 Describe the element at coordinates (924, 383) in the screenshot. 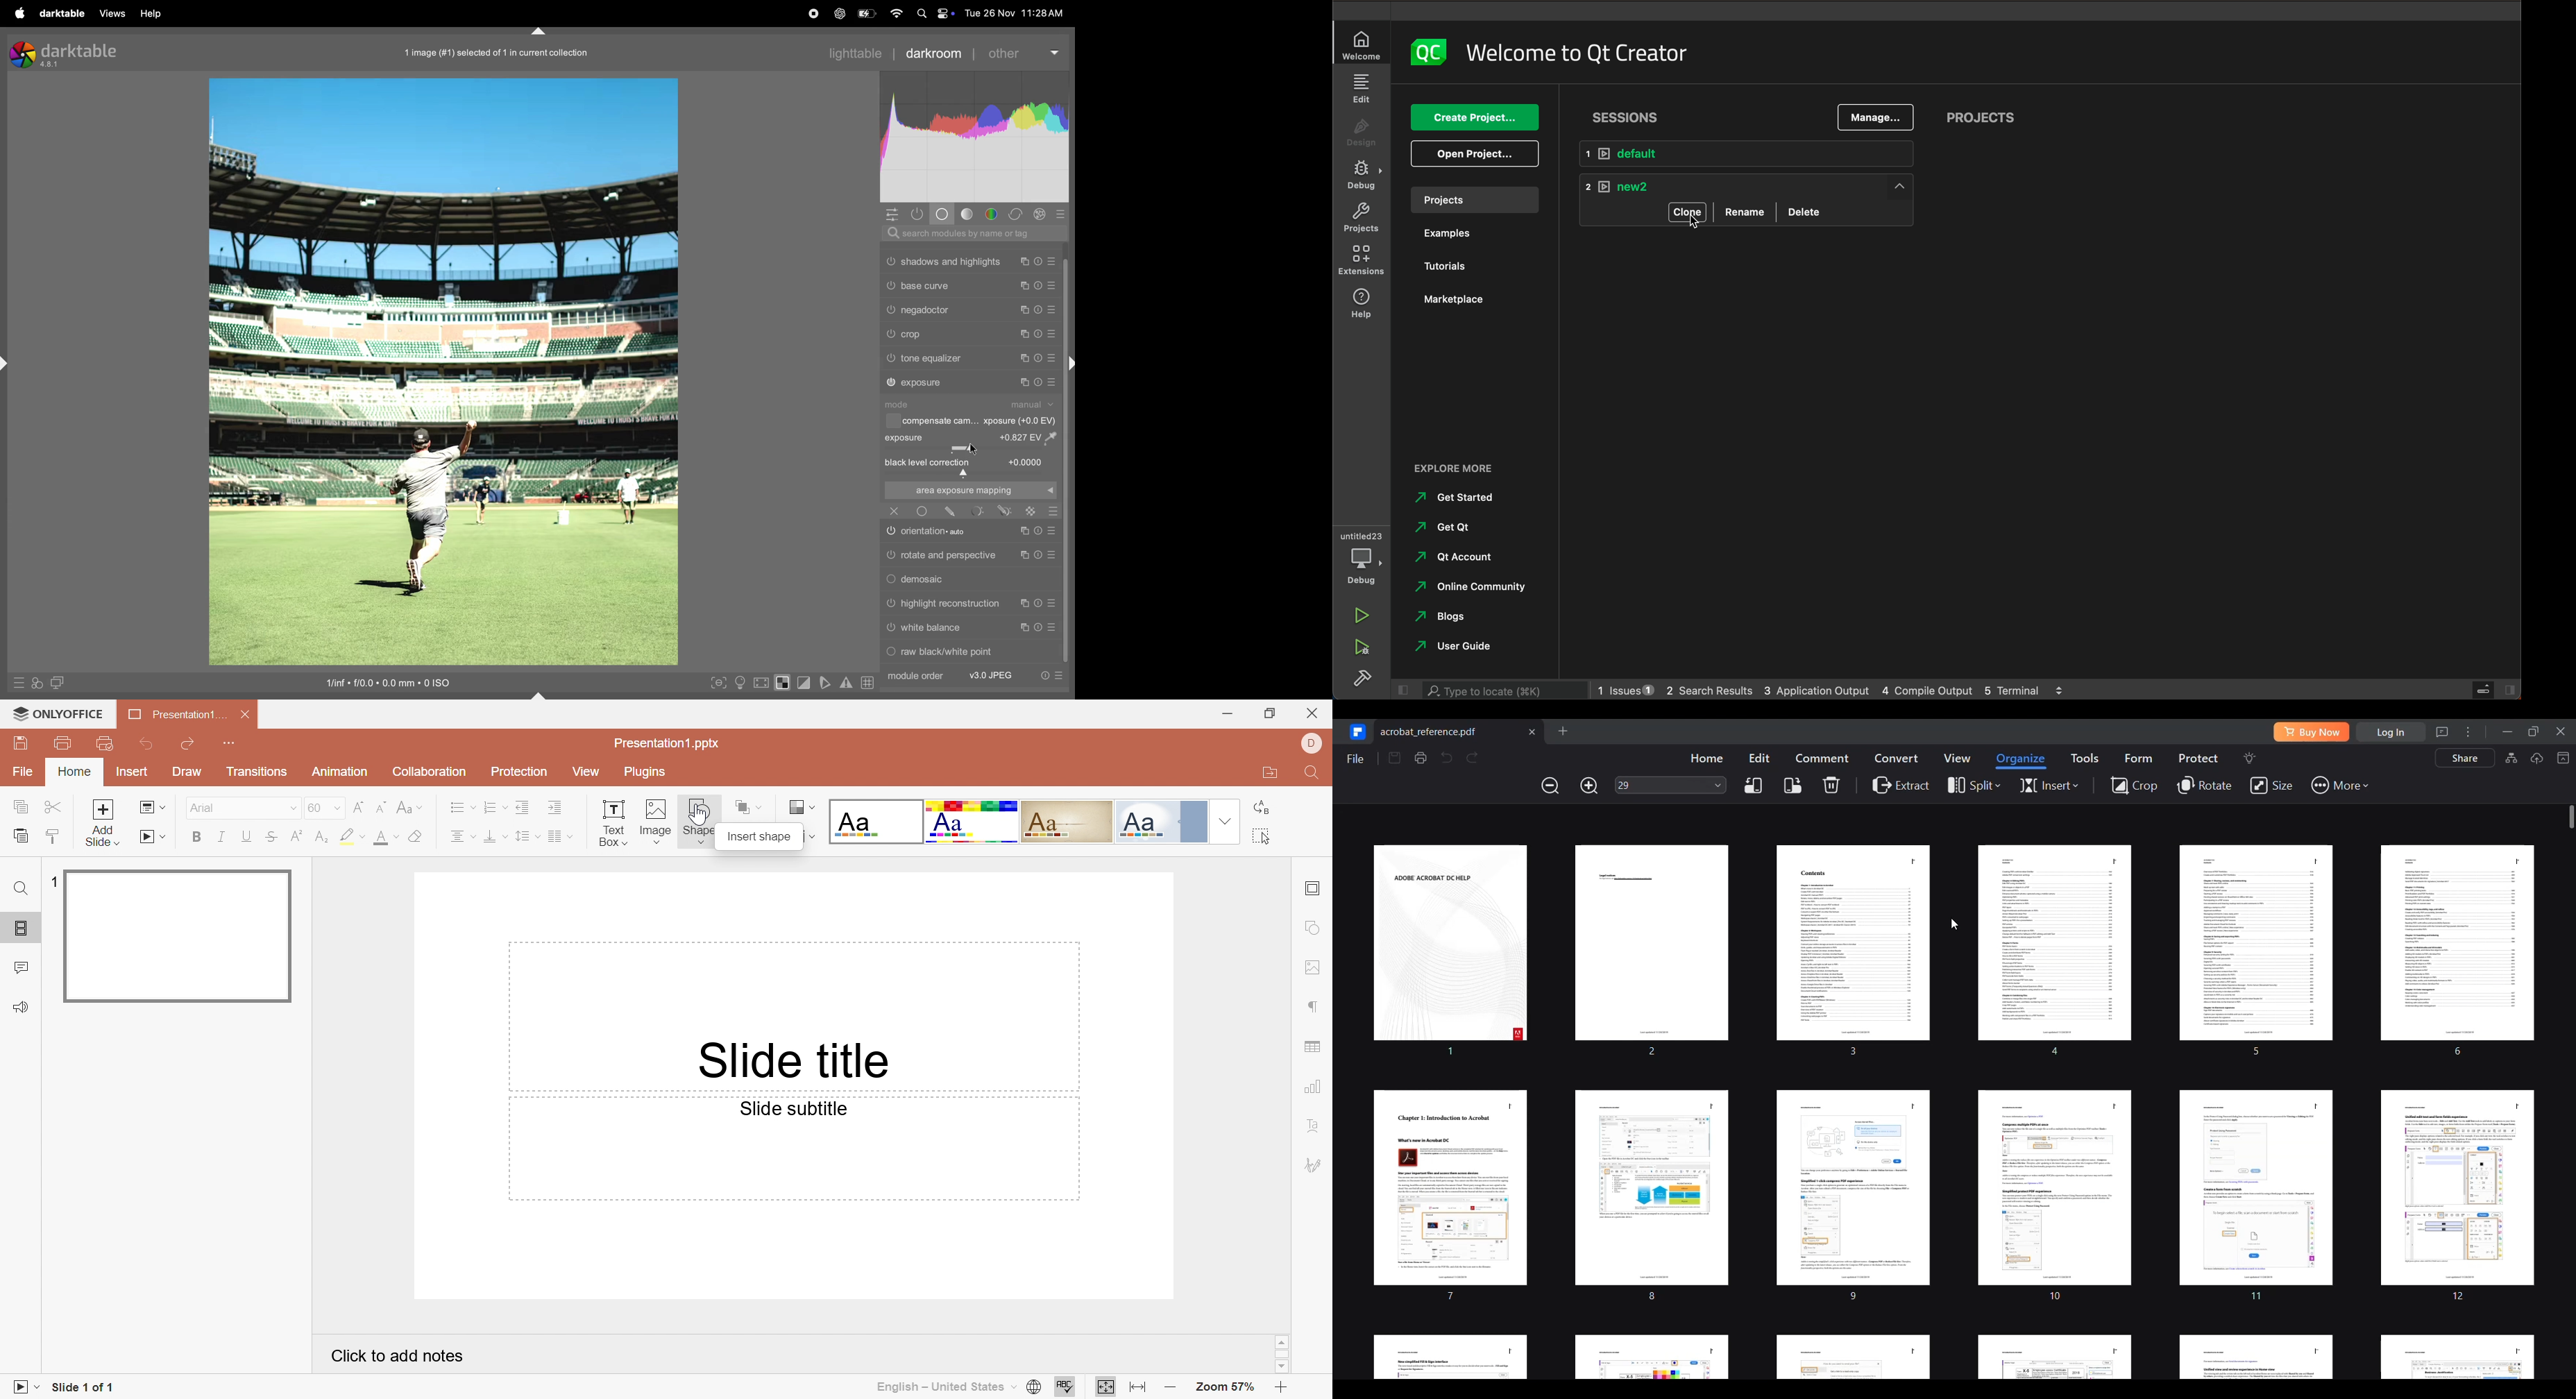

I see `exposure` at that location.